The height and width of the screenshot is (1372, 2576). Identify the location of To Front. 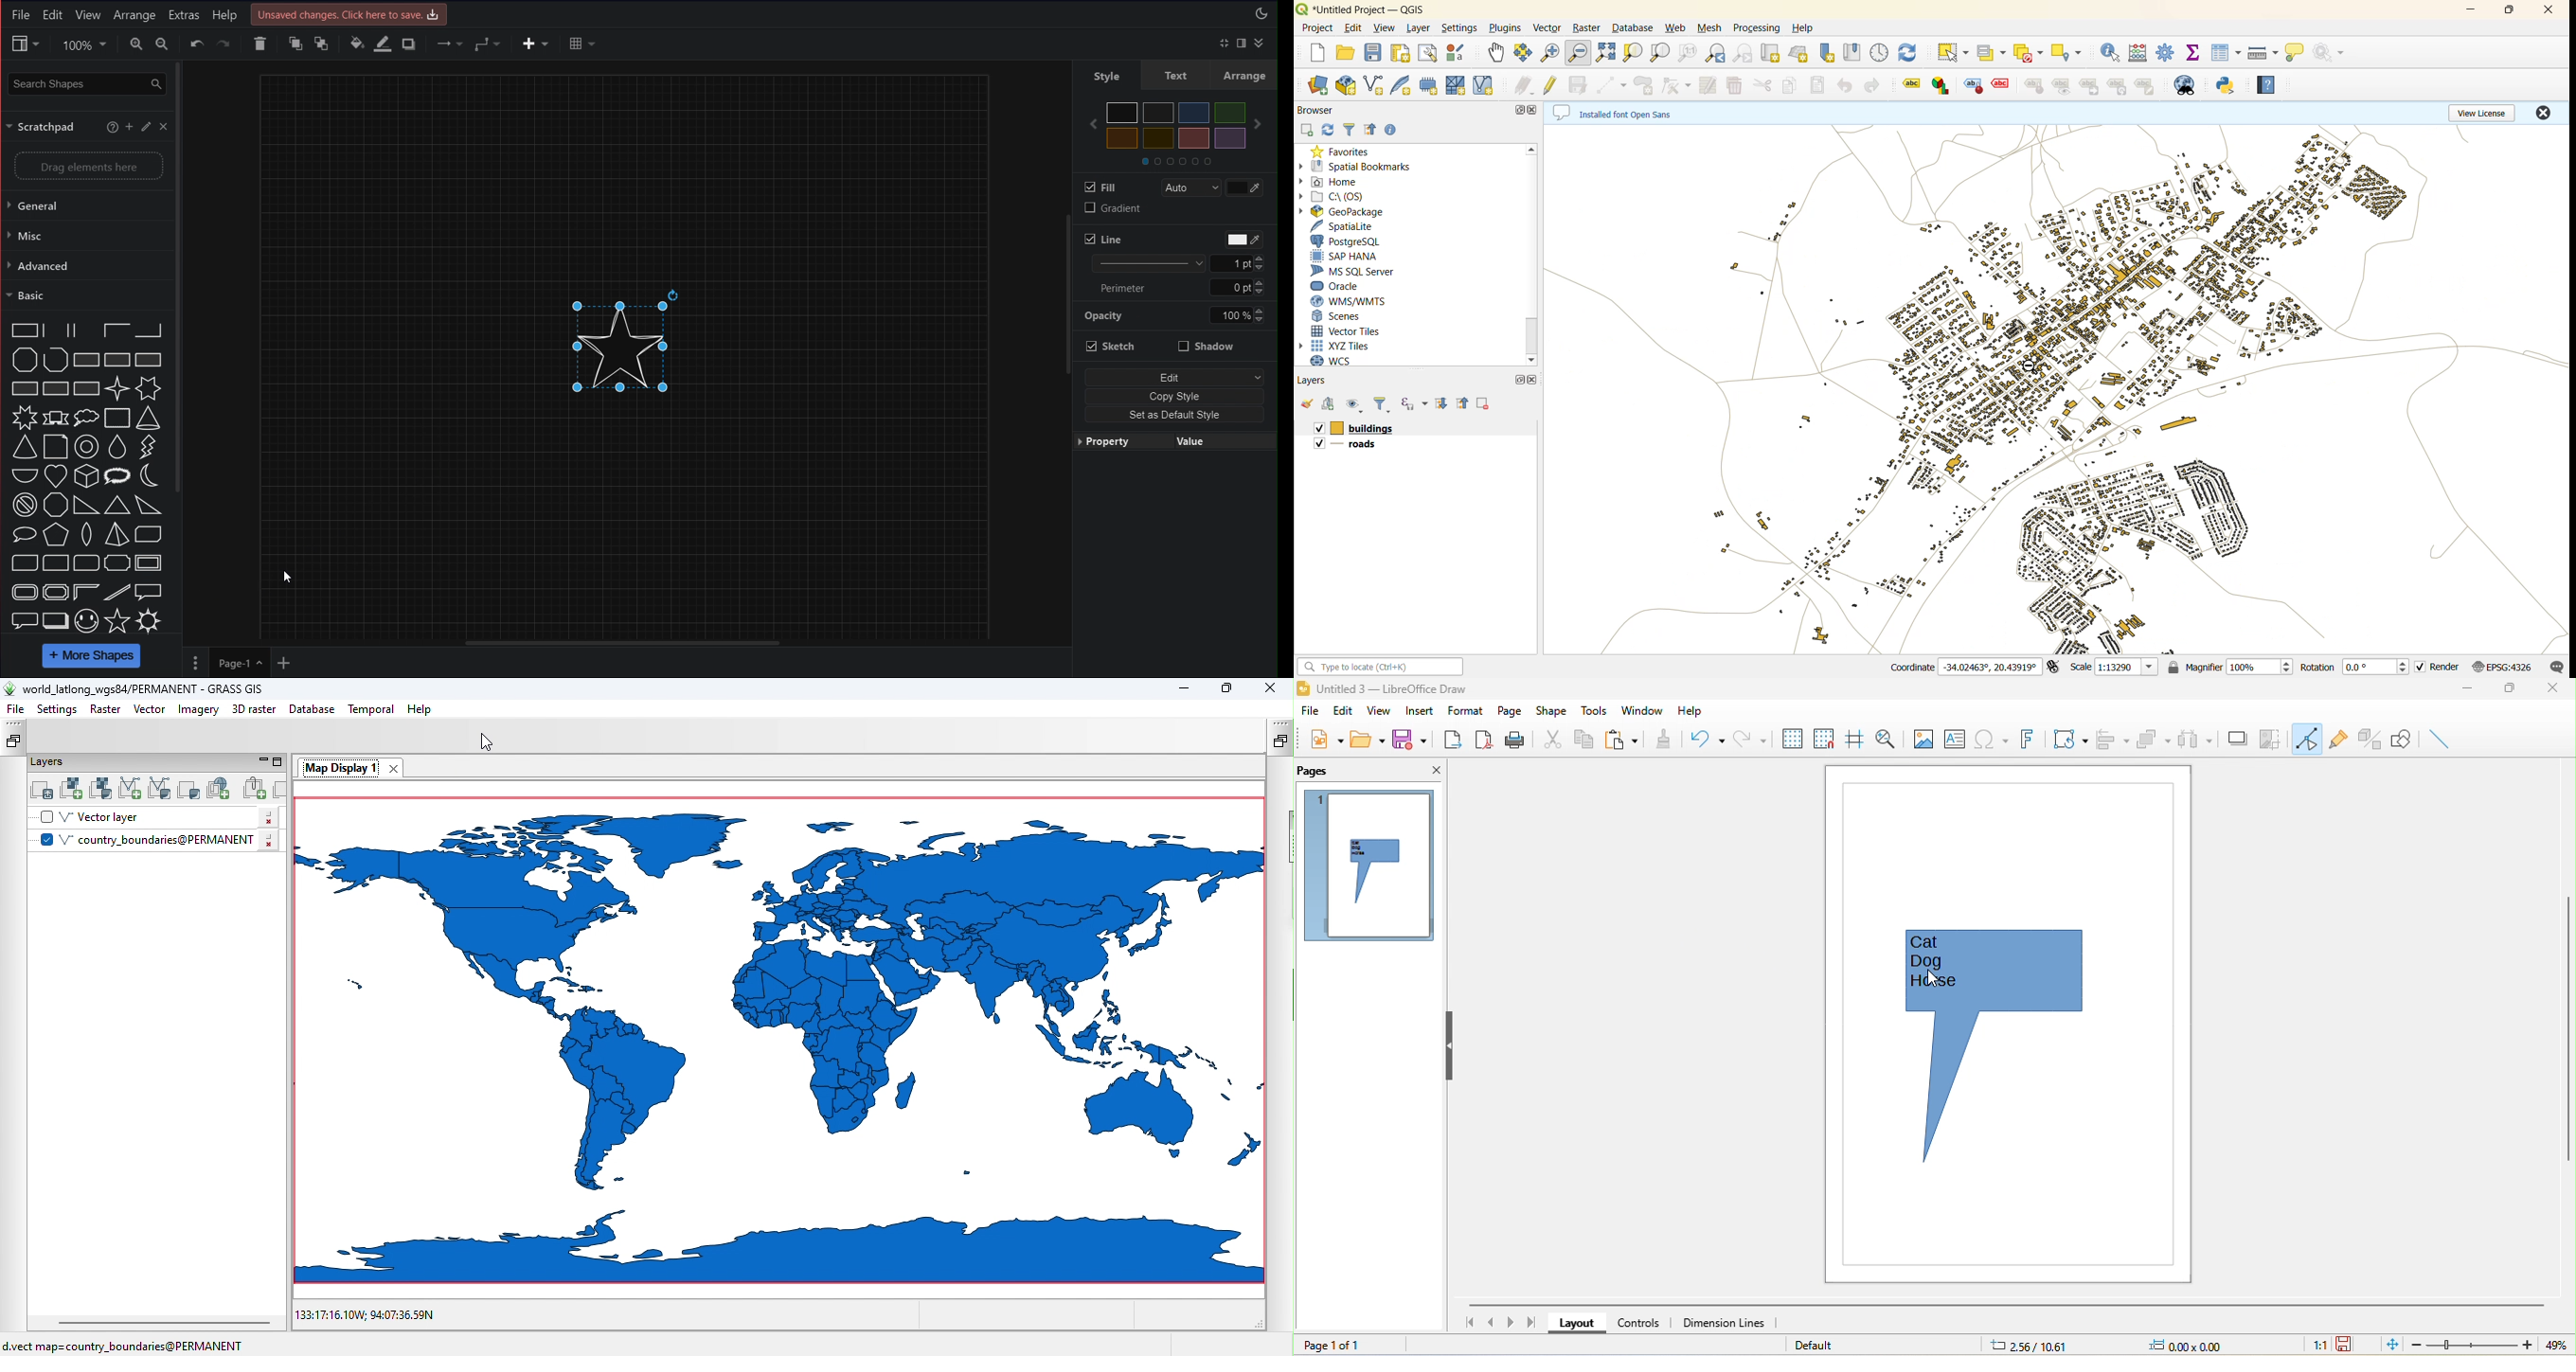
(295, 44).